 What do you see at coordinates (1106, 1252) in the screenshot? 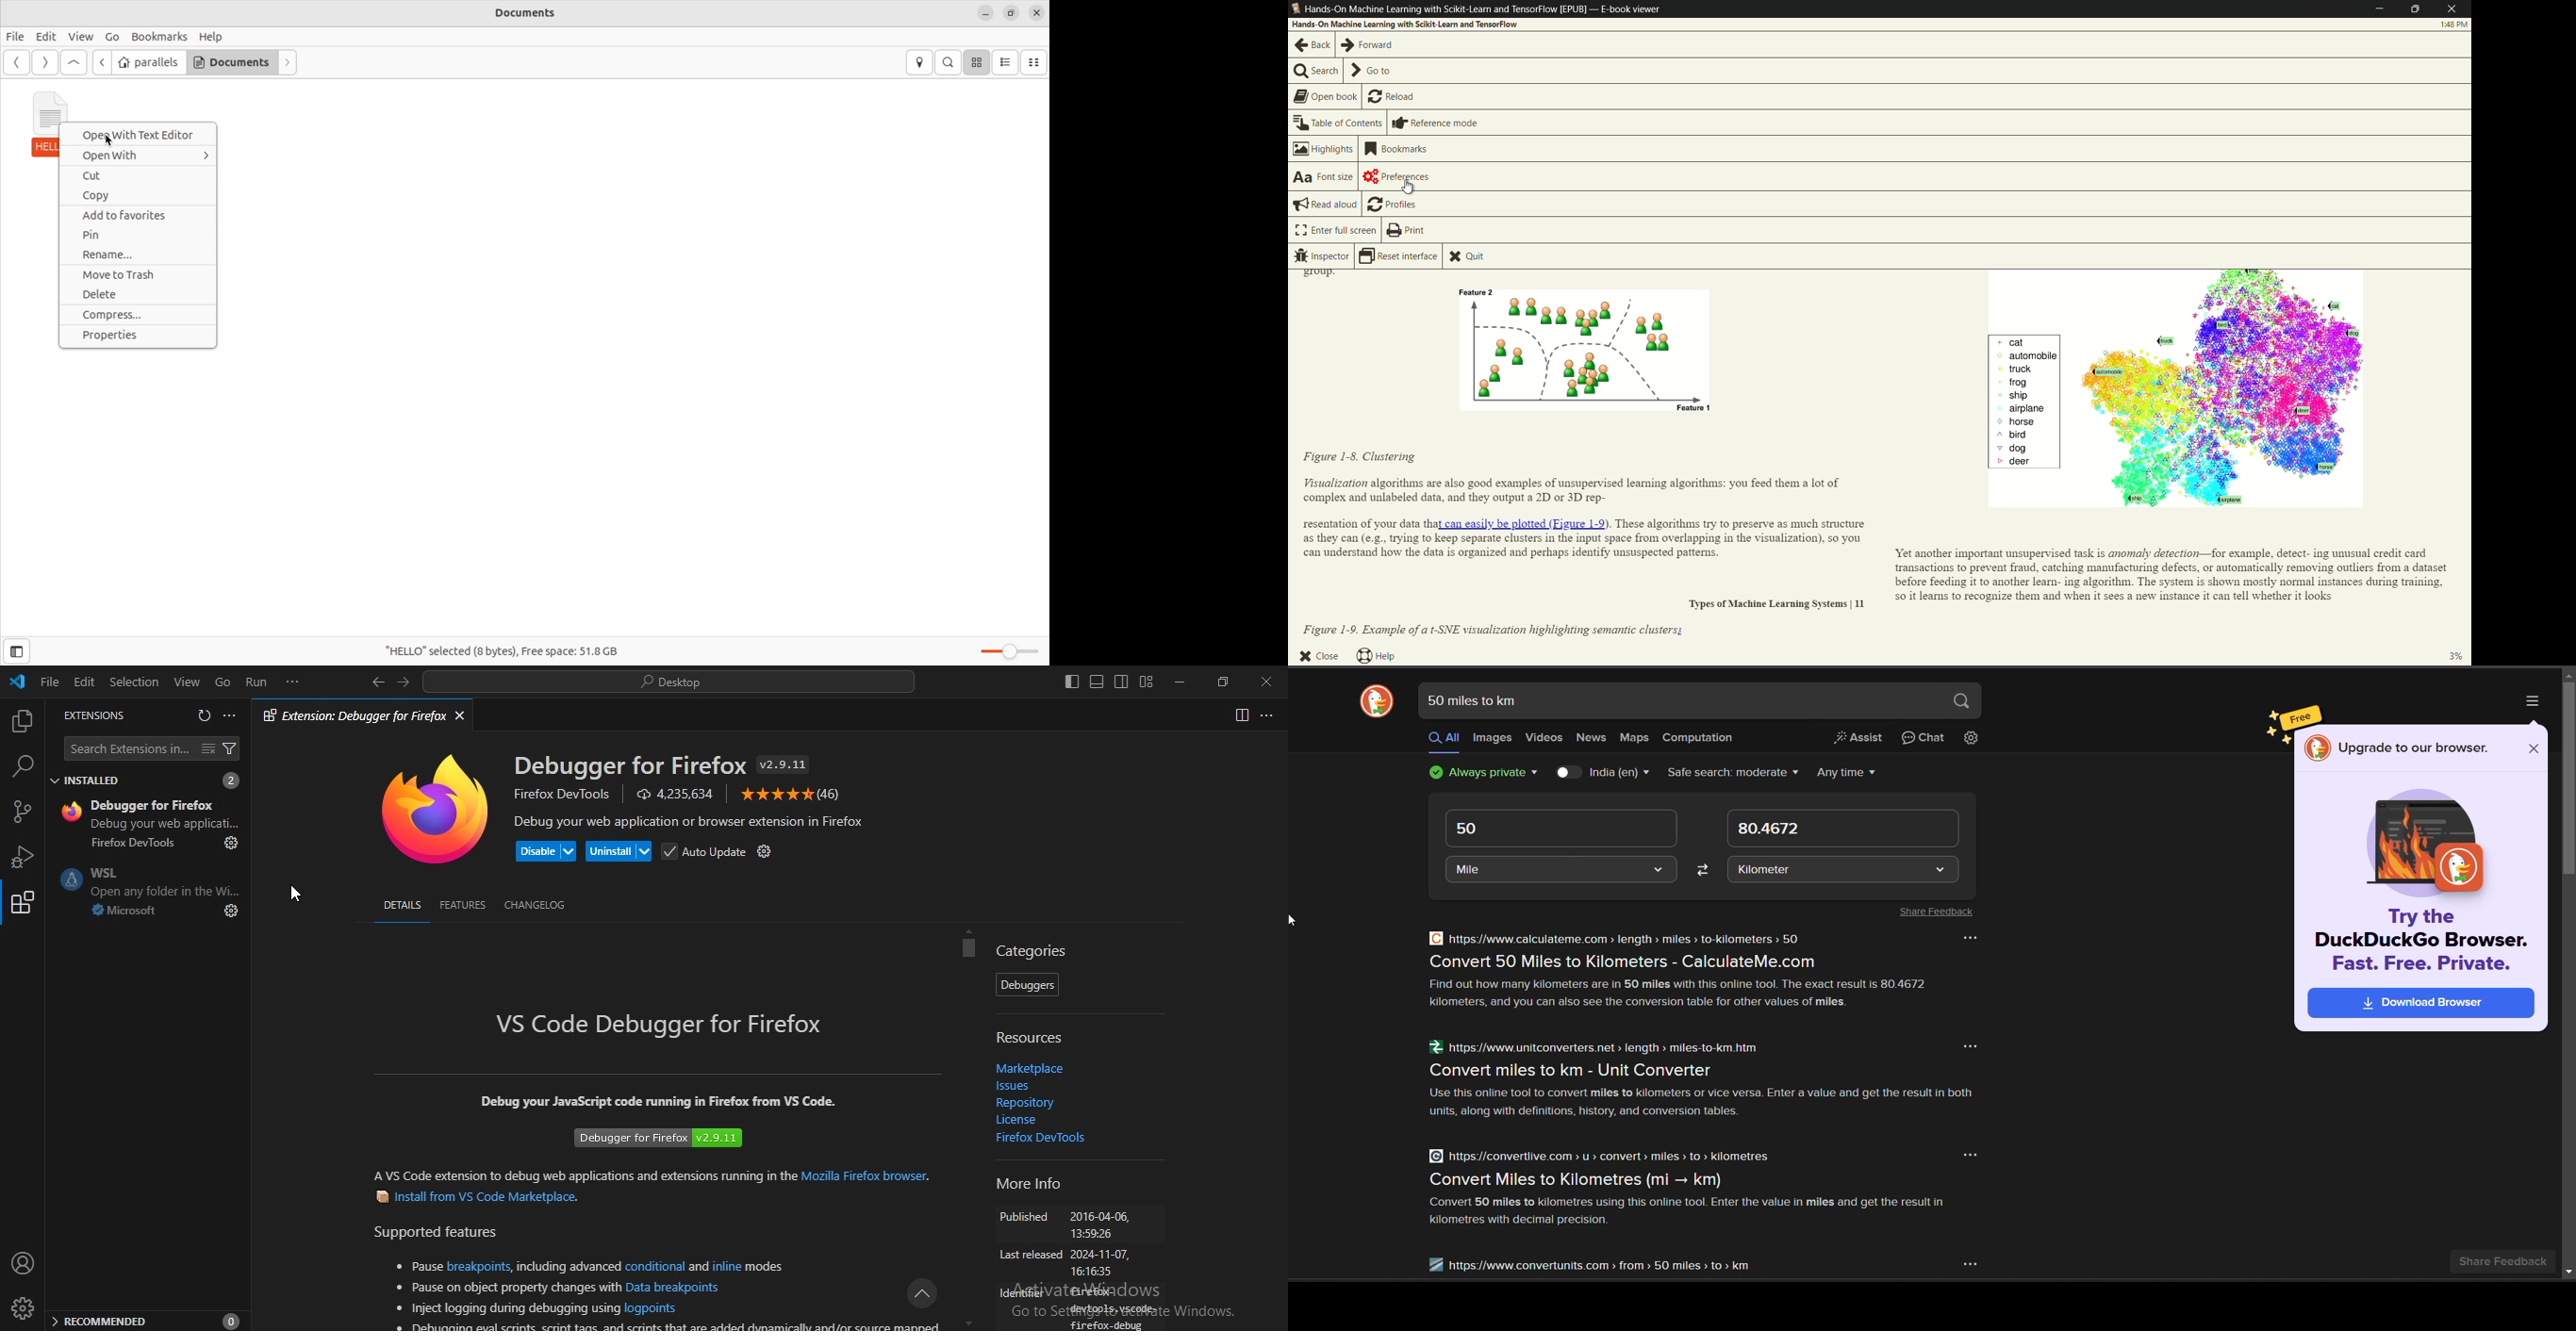
I see `More Info Published 2016-04-06,135926 Last released 2024-11-07,16:1635 identifier firefox-devtools.vscode-firefox.debug` at bounding box center [1106, 1252].